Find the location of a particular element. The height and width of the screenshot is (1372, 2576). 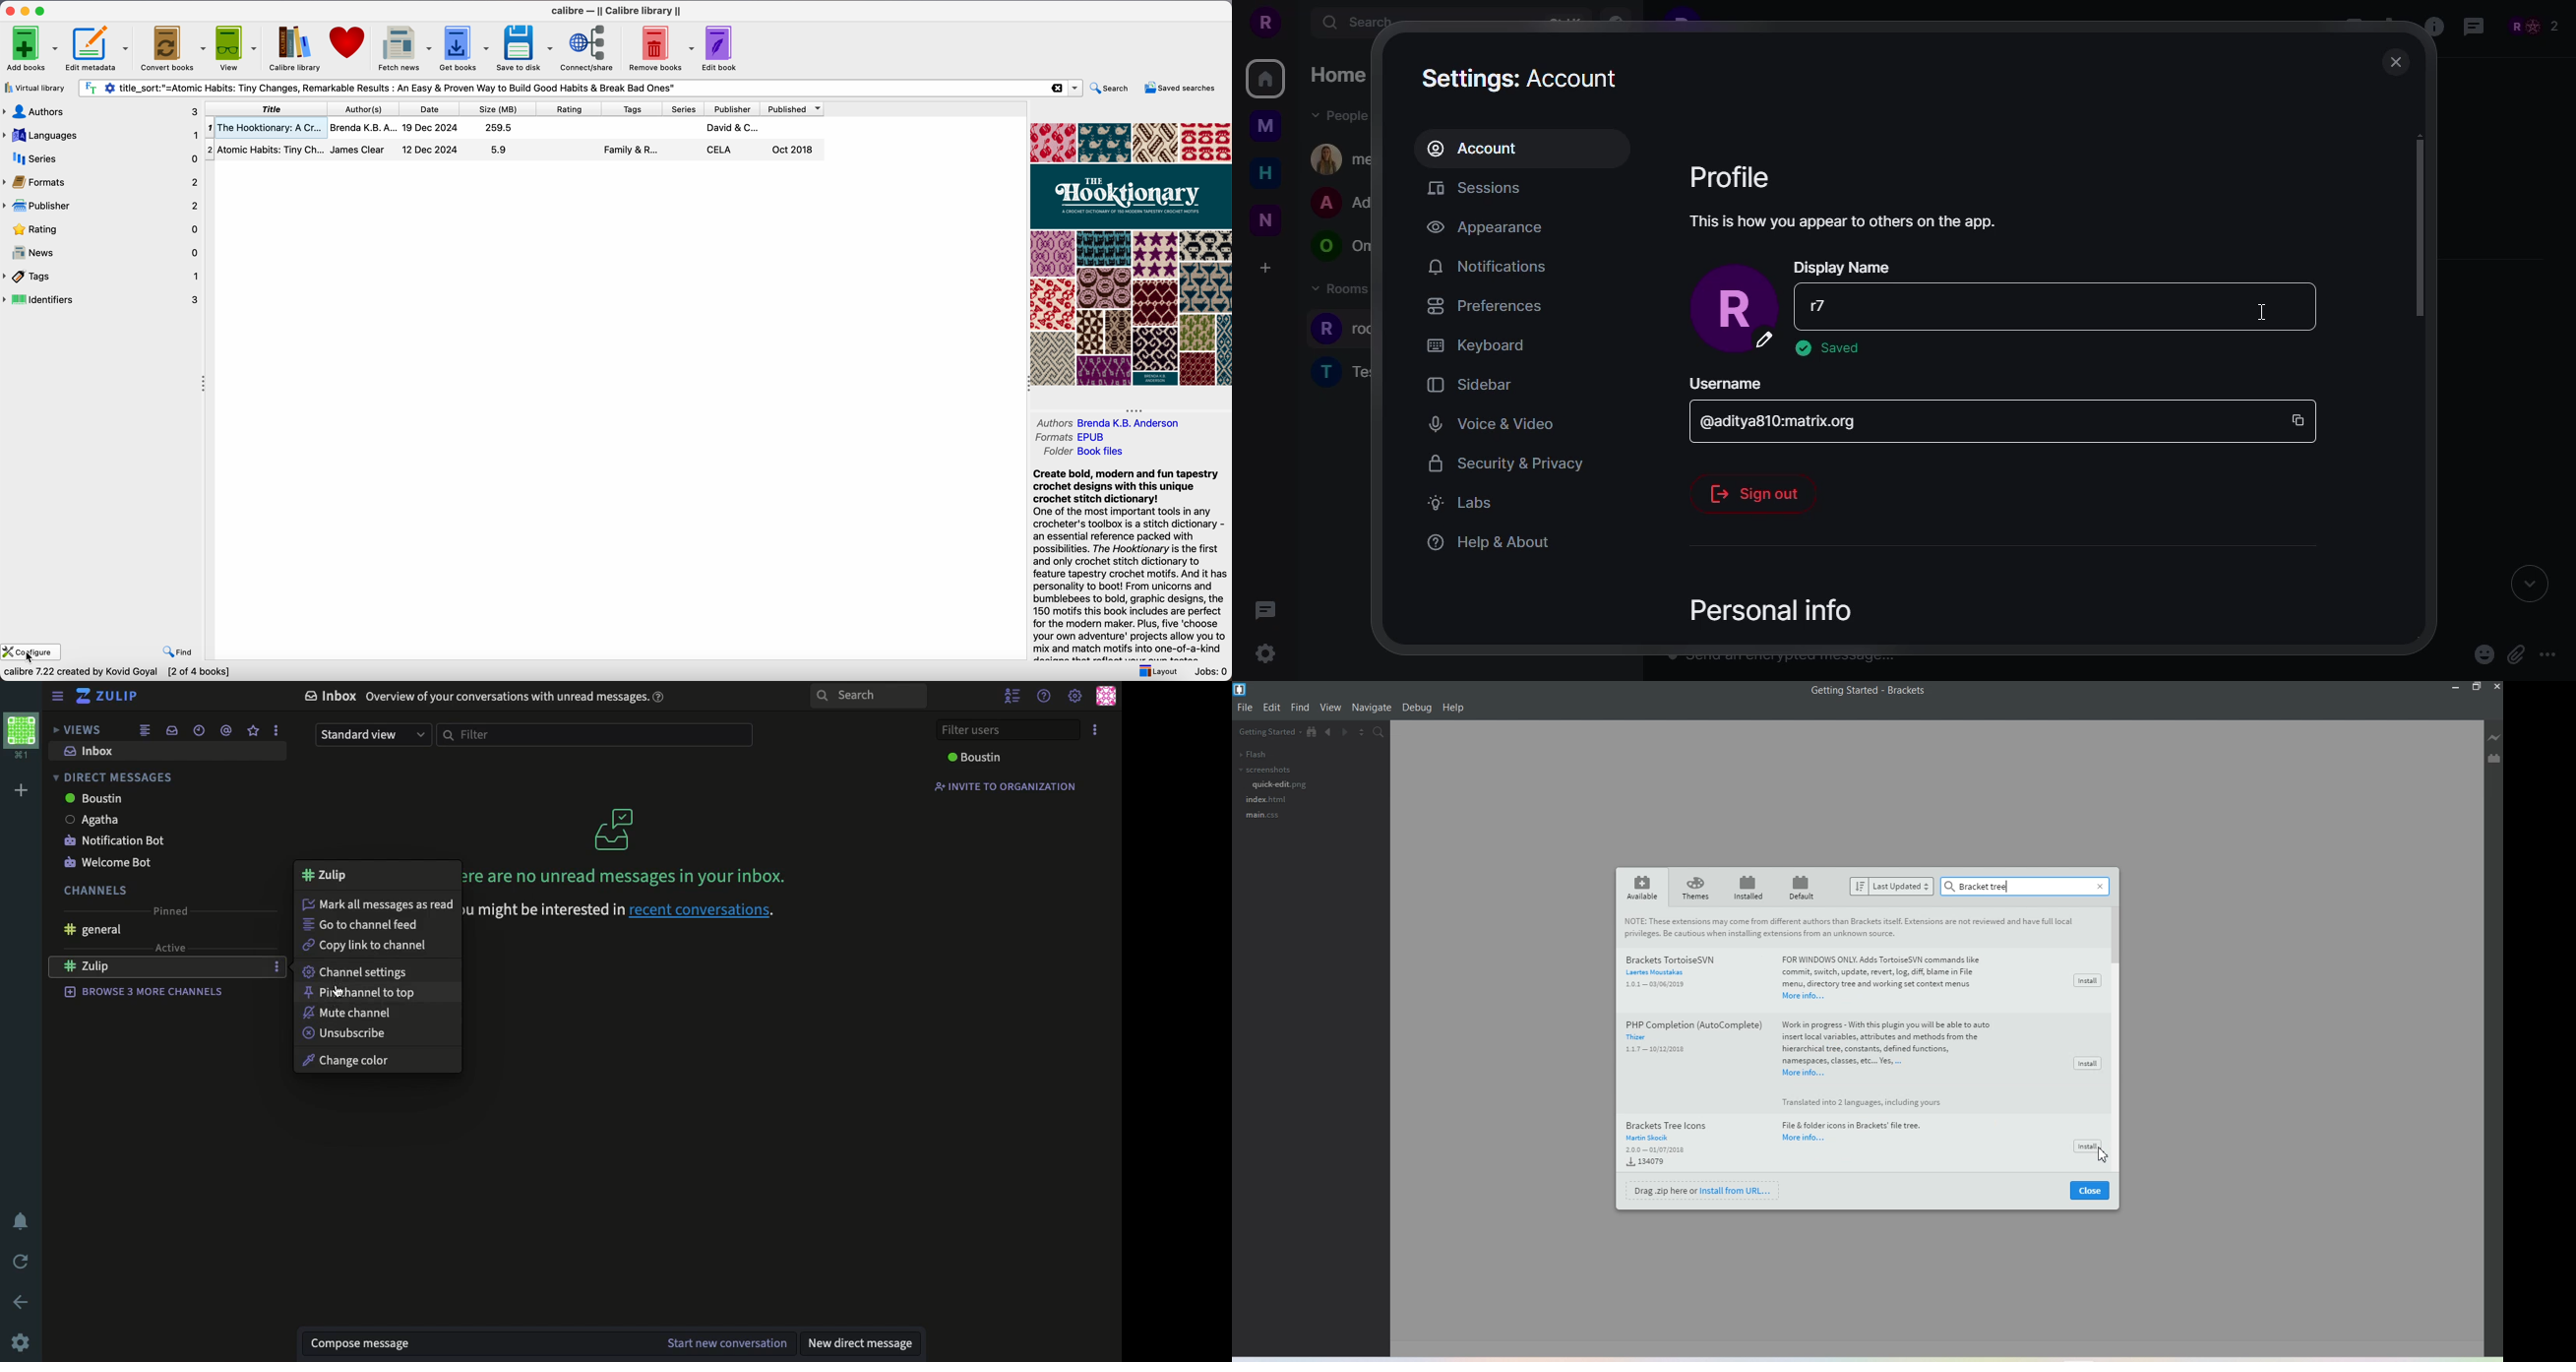

update is located at coordinates (2255, 306).